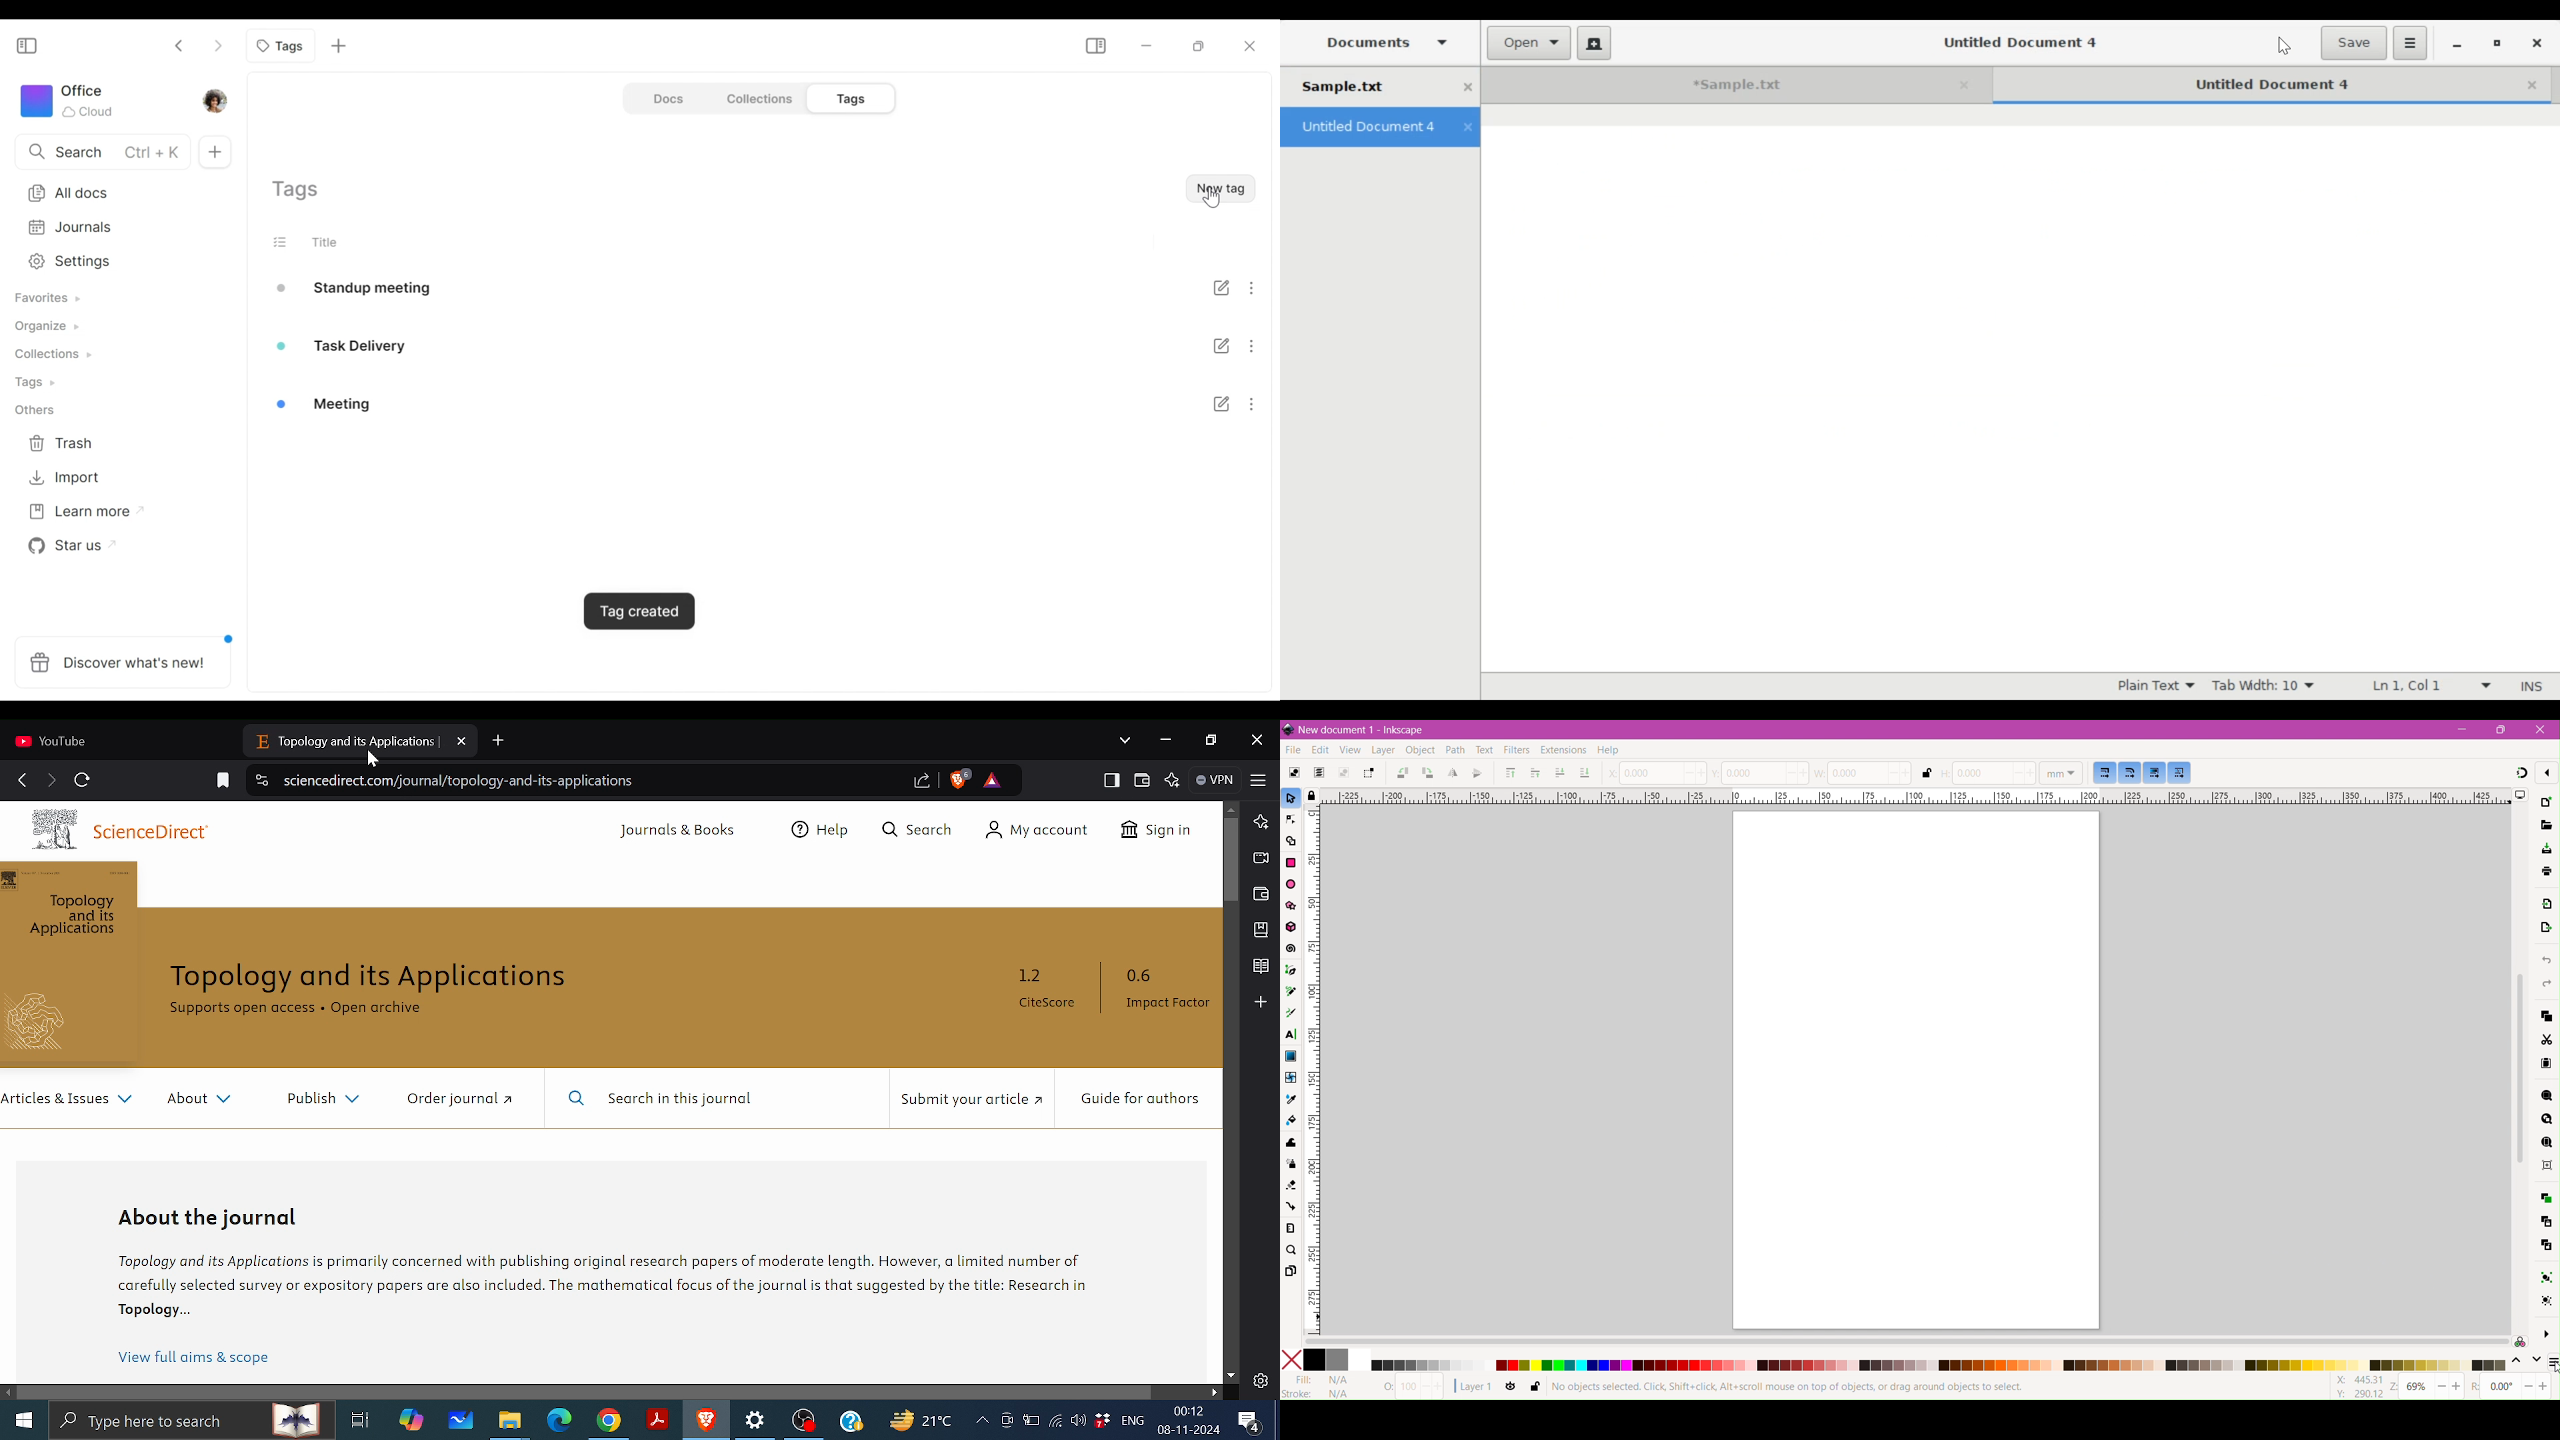 Image resolution: width=2576 pixels, height=1456 pixels. I want to click on Search, so click(97, 153).